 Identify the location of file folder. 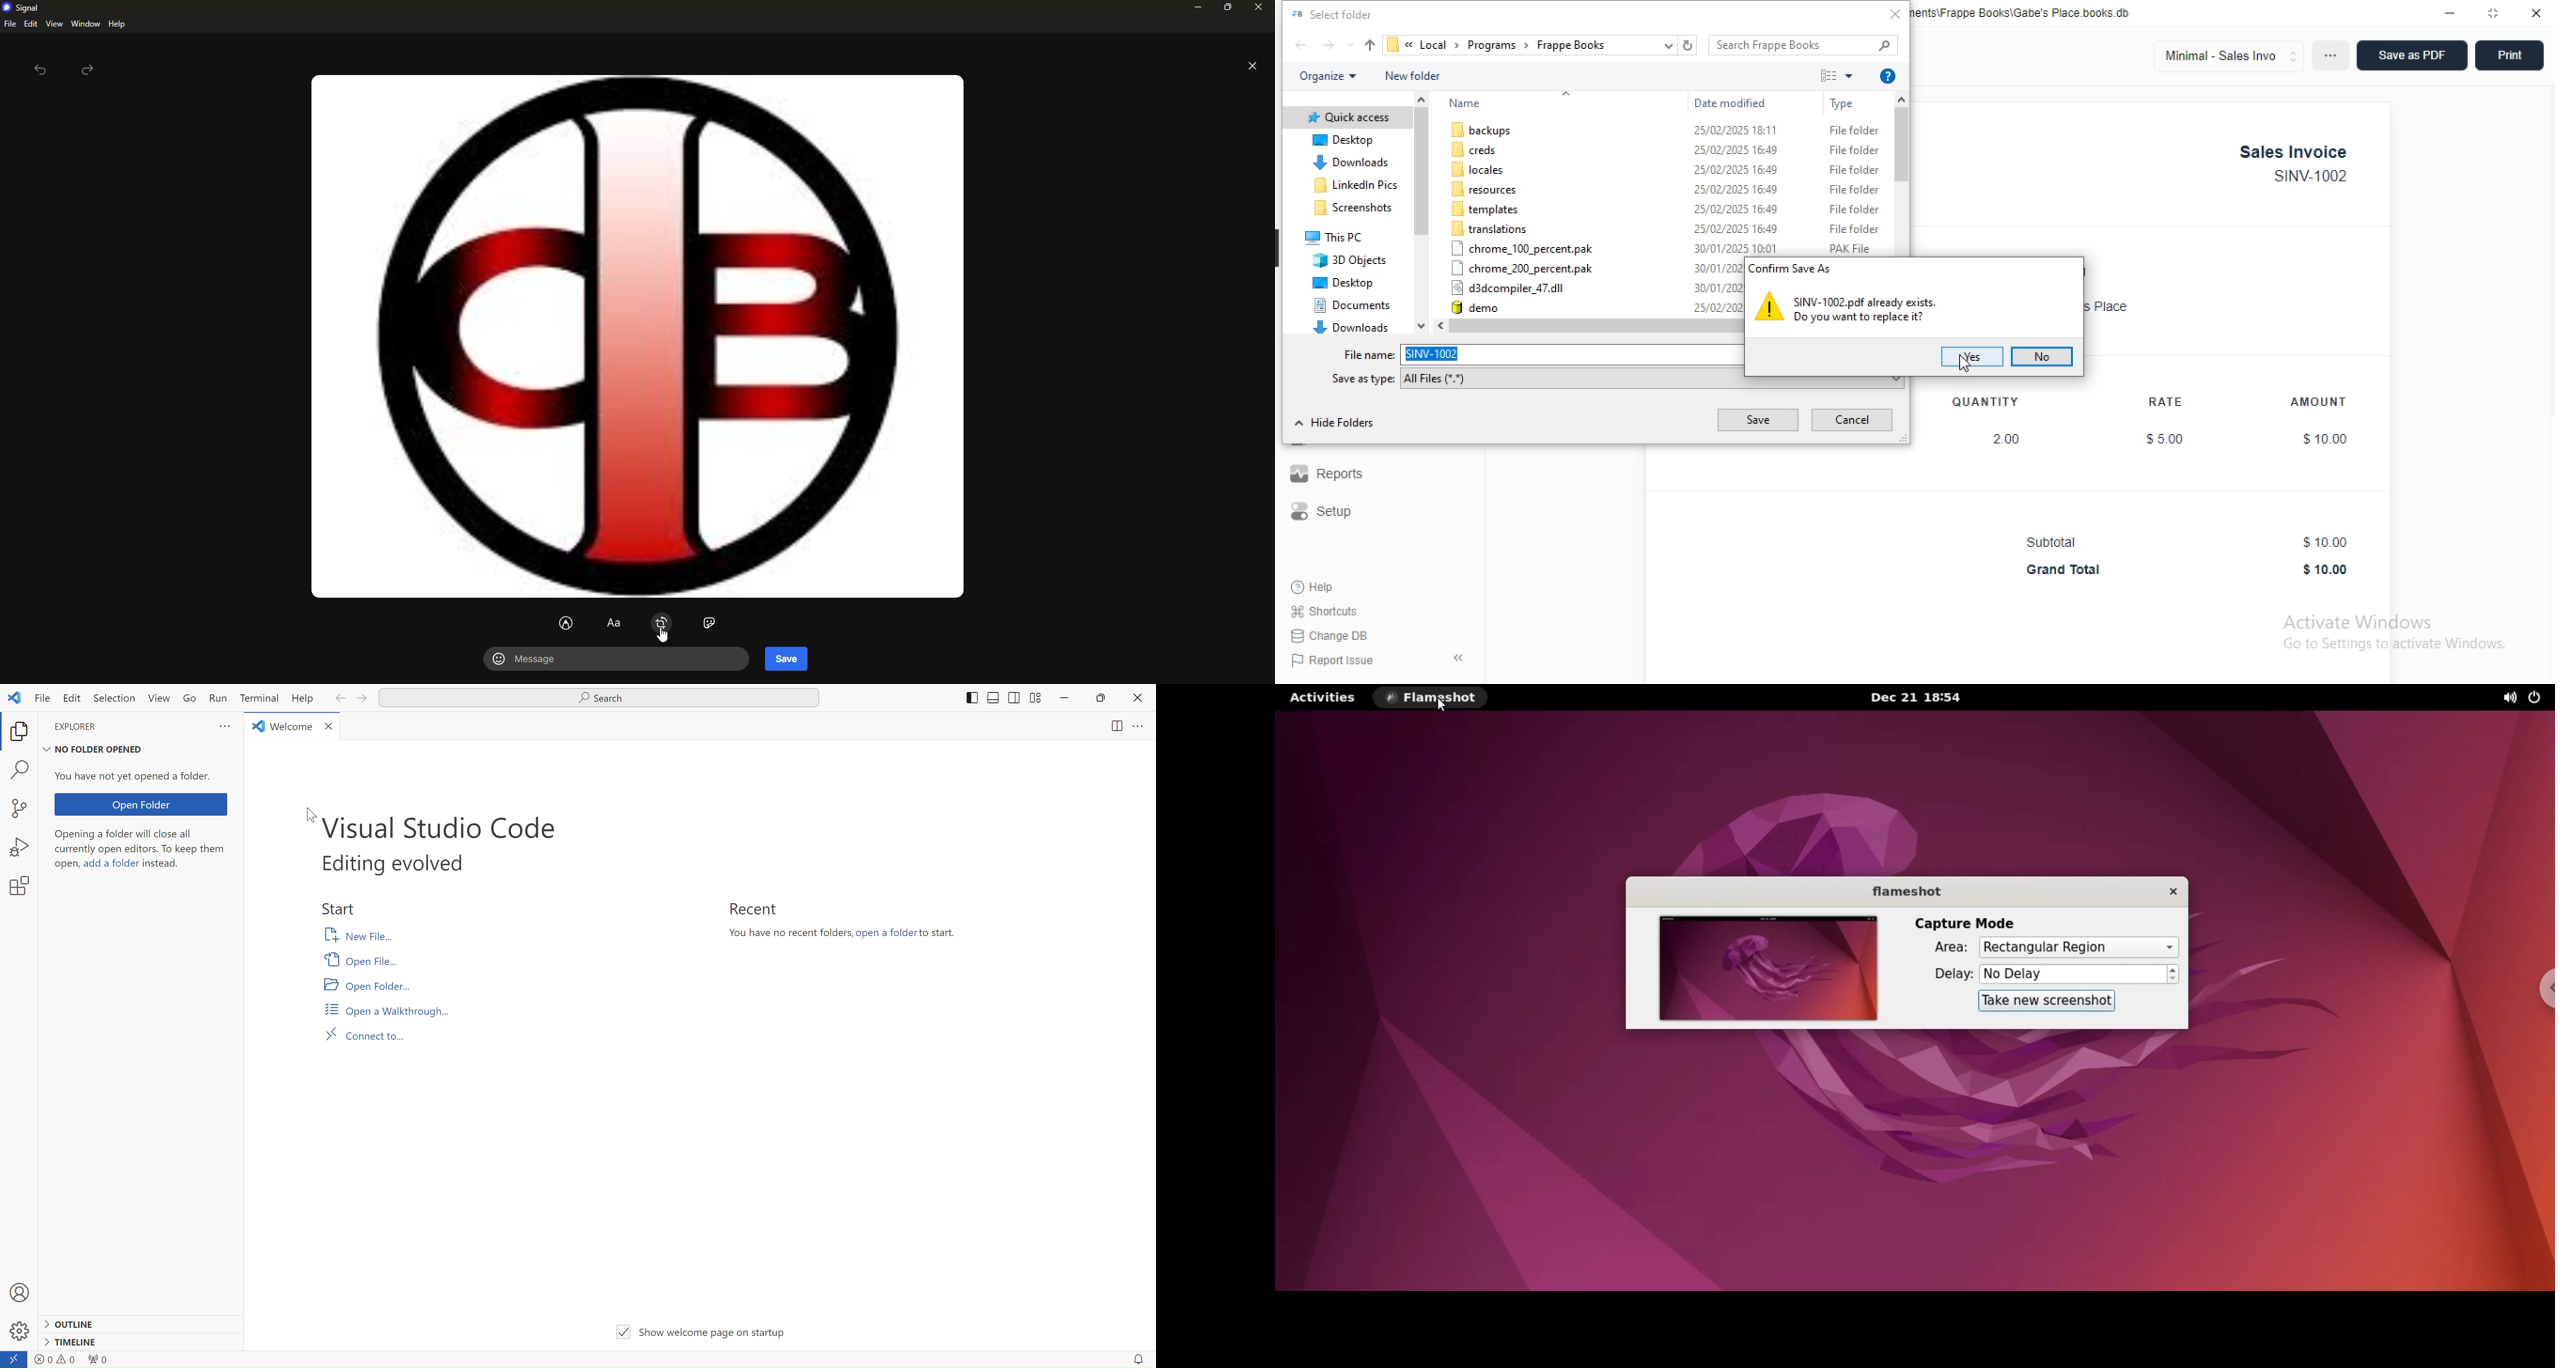
(1854, 229).